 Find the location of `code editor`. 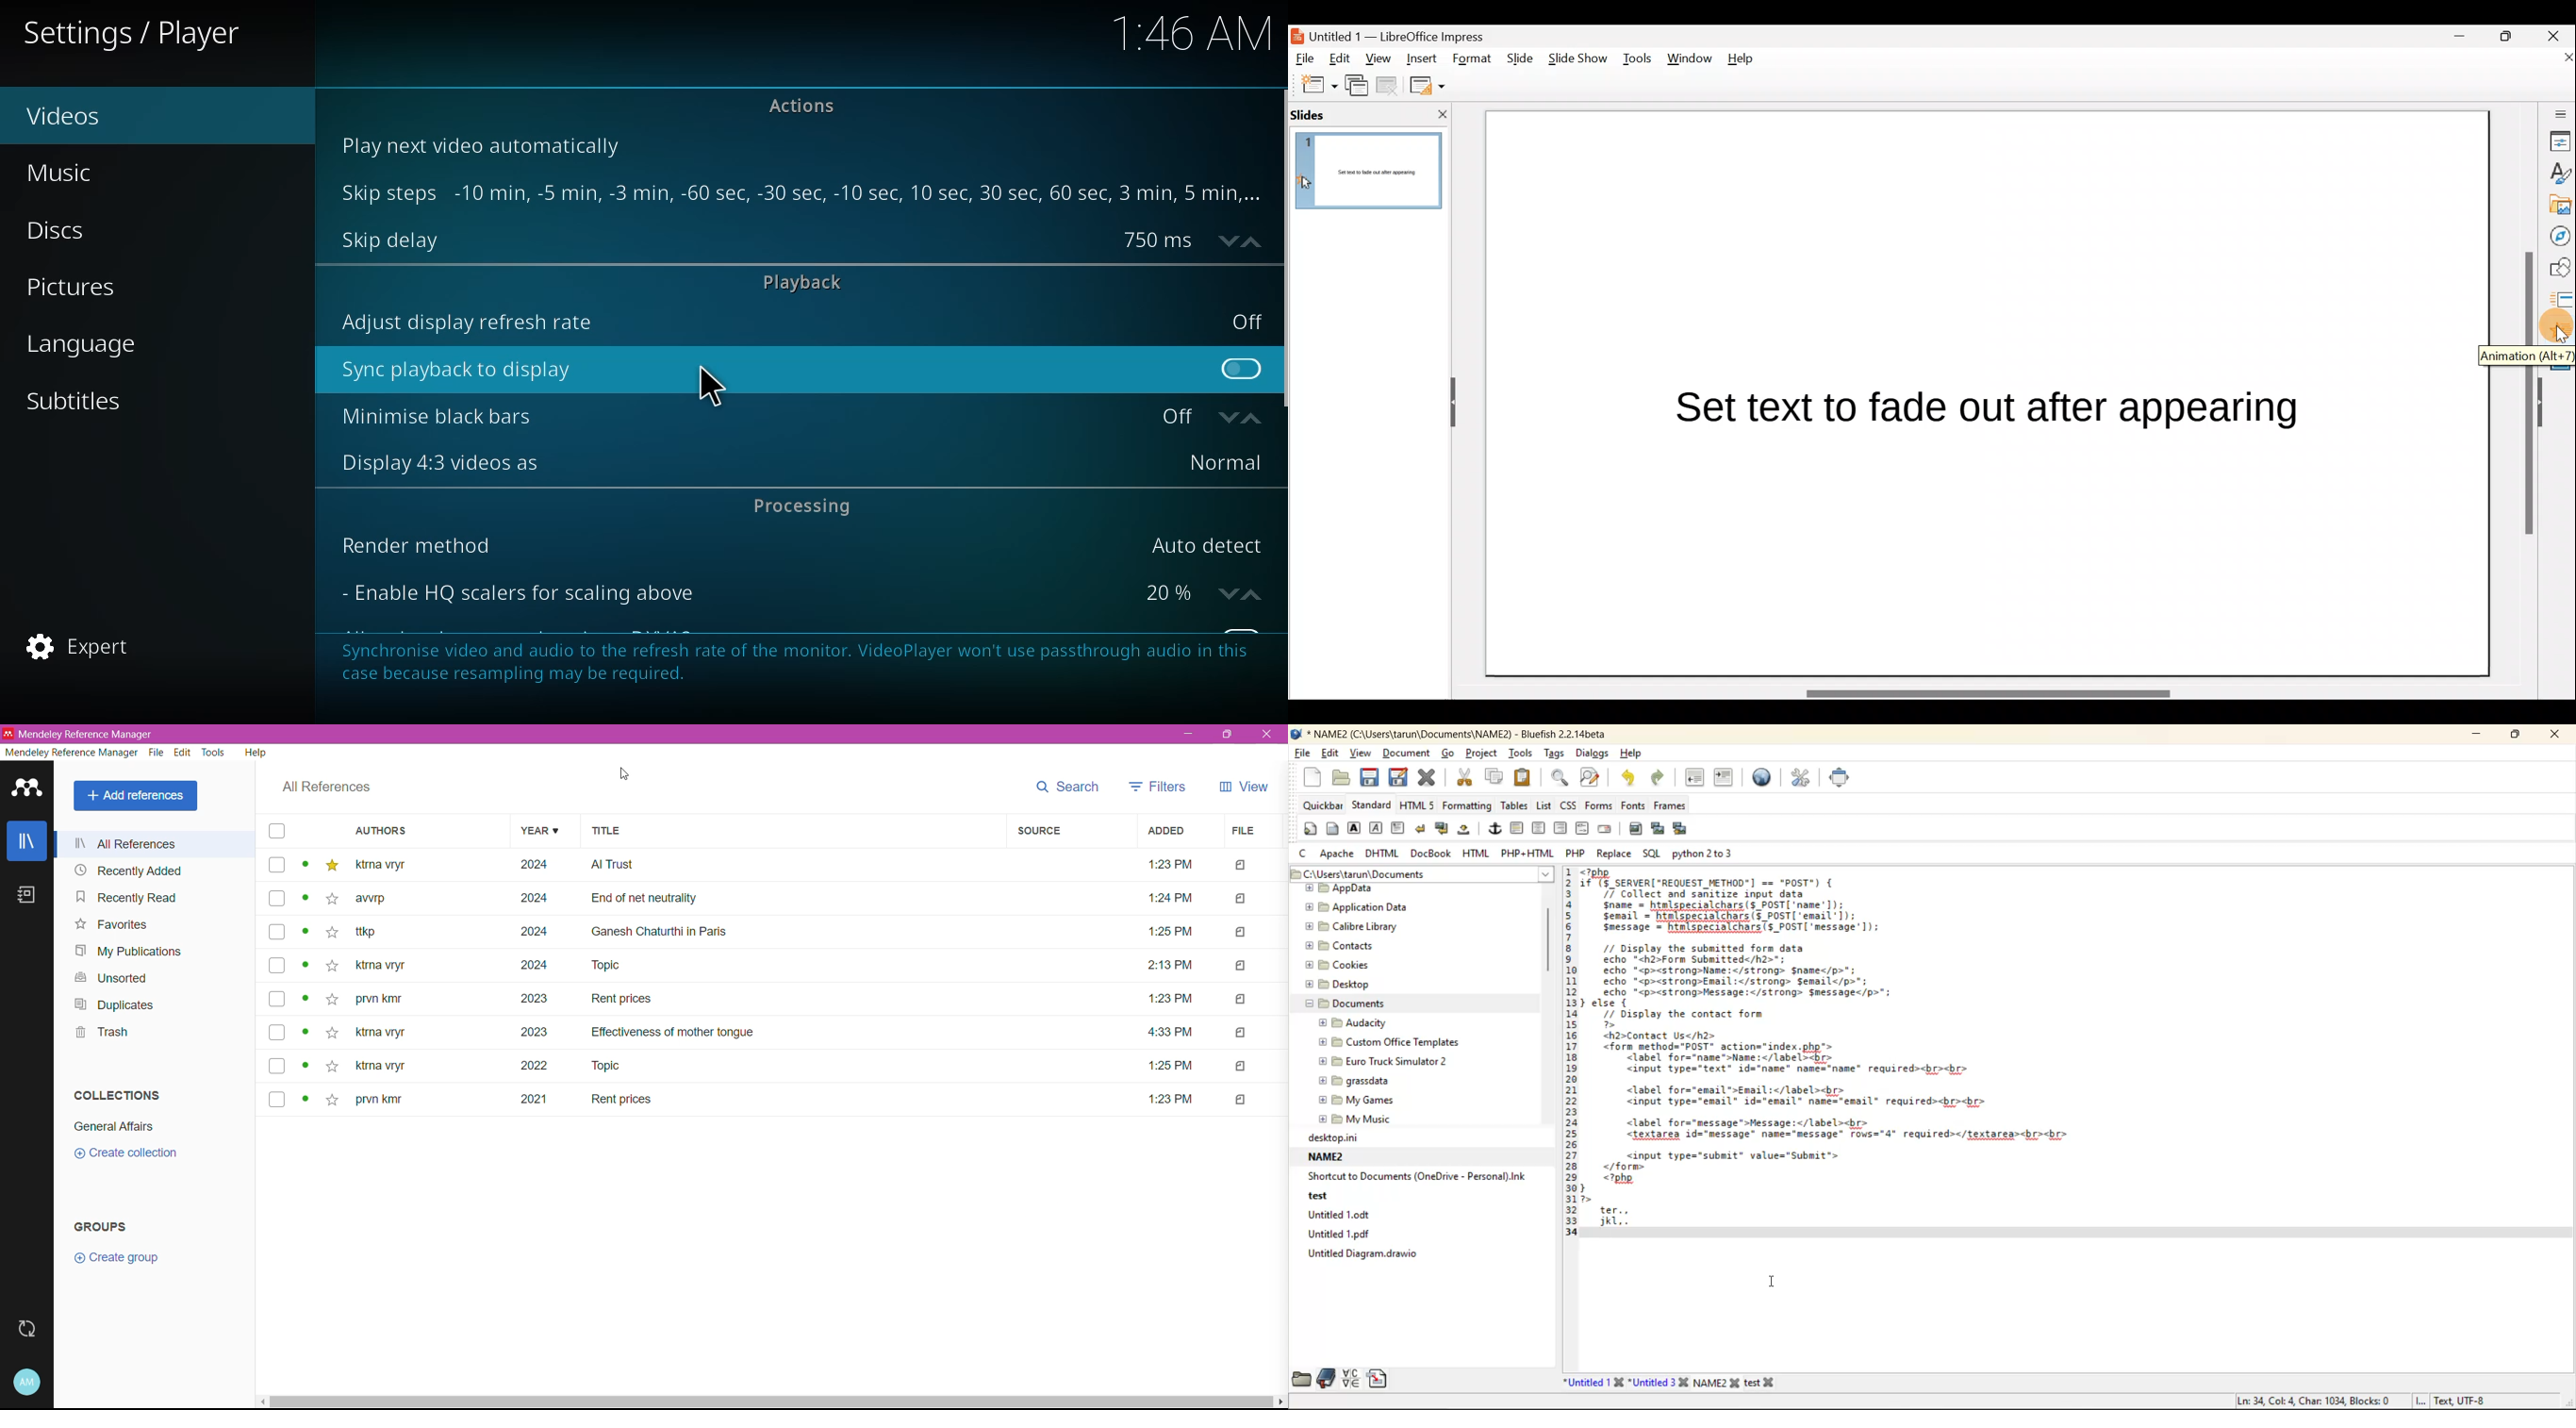

code editor is located at coordinates (1827, 1052).